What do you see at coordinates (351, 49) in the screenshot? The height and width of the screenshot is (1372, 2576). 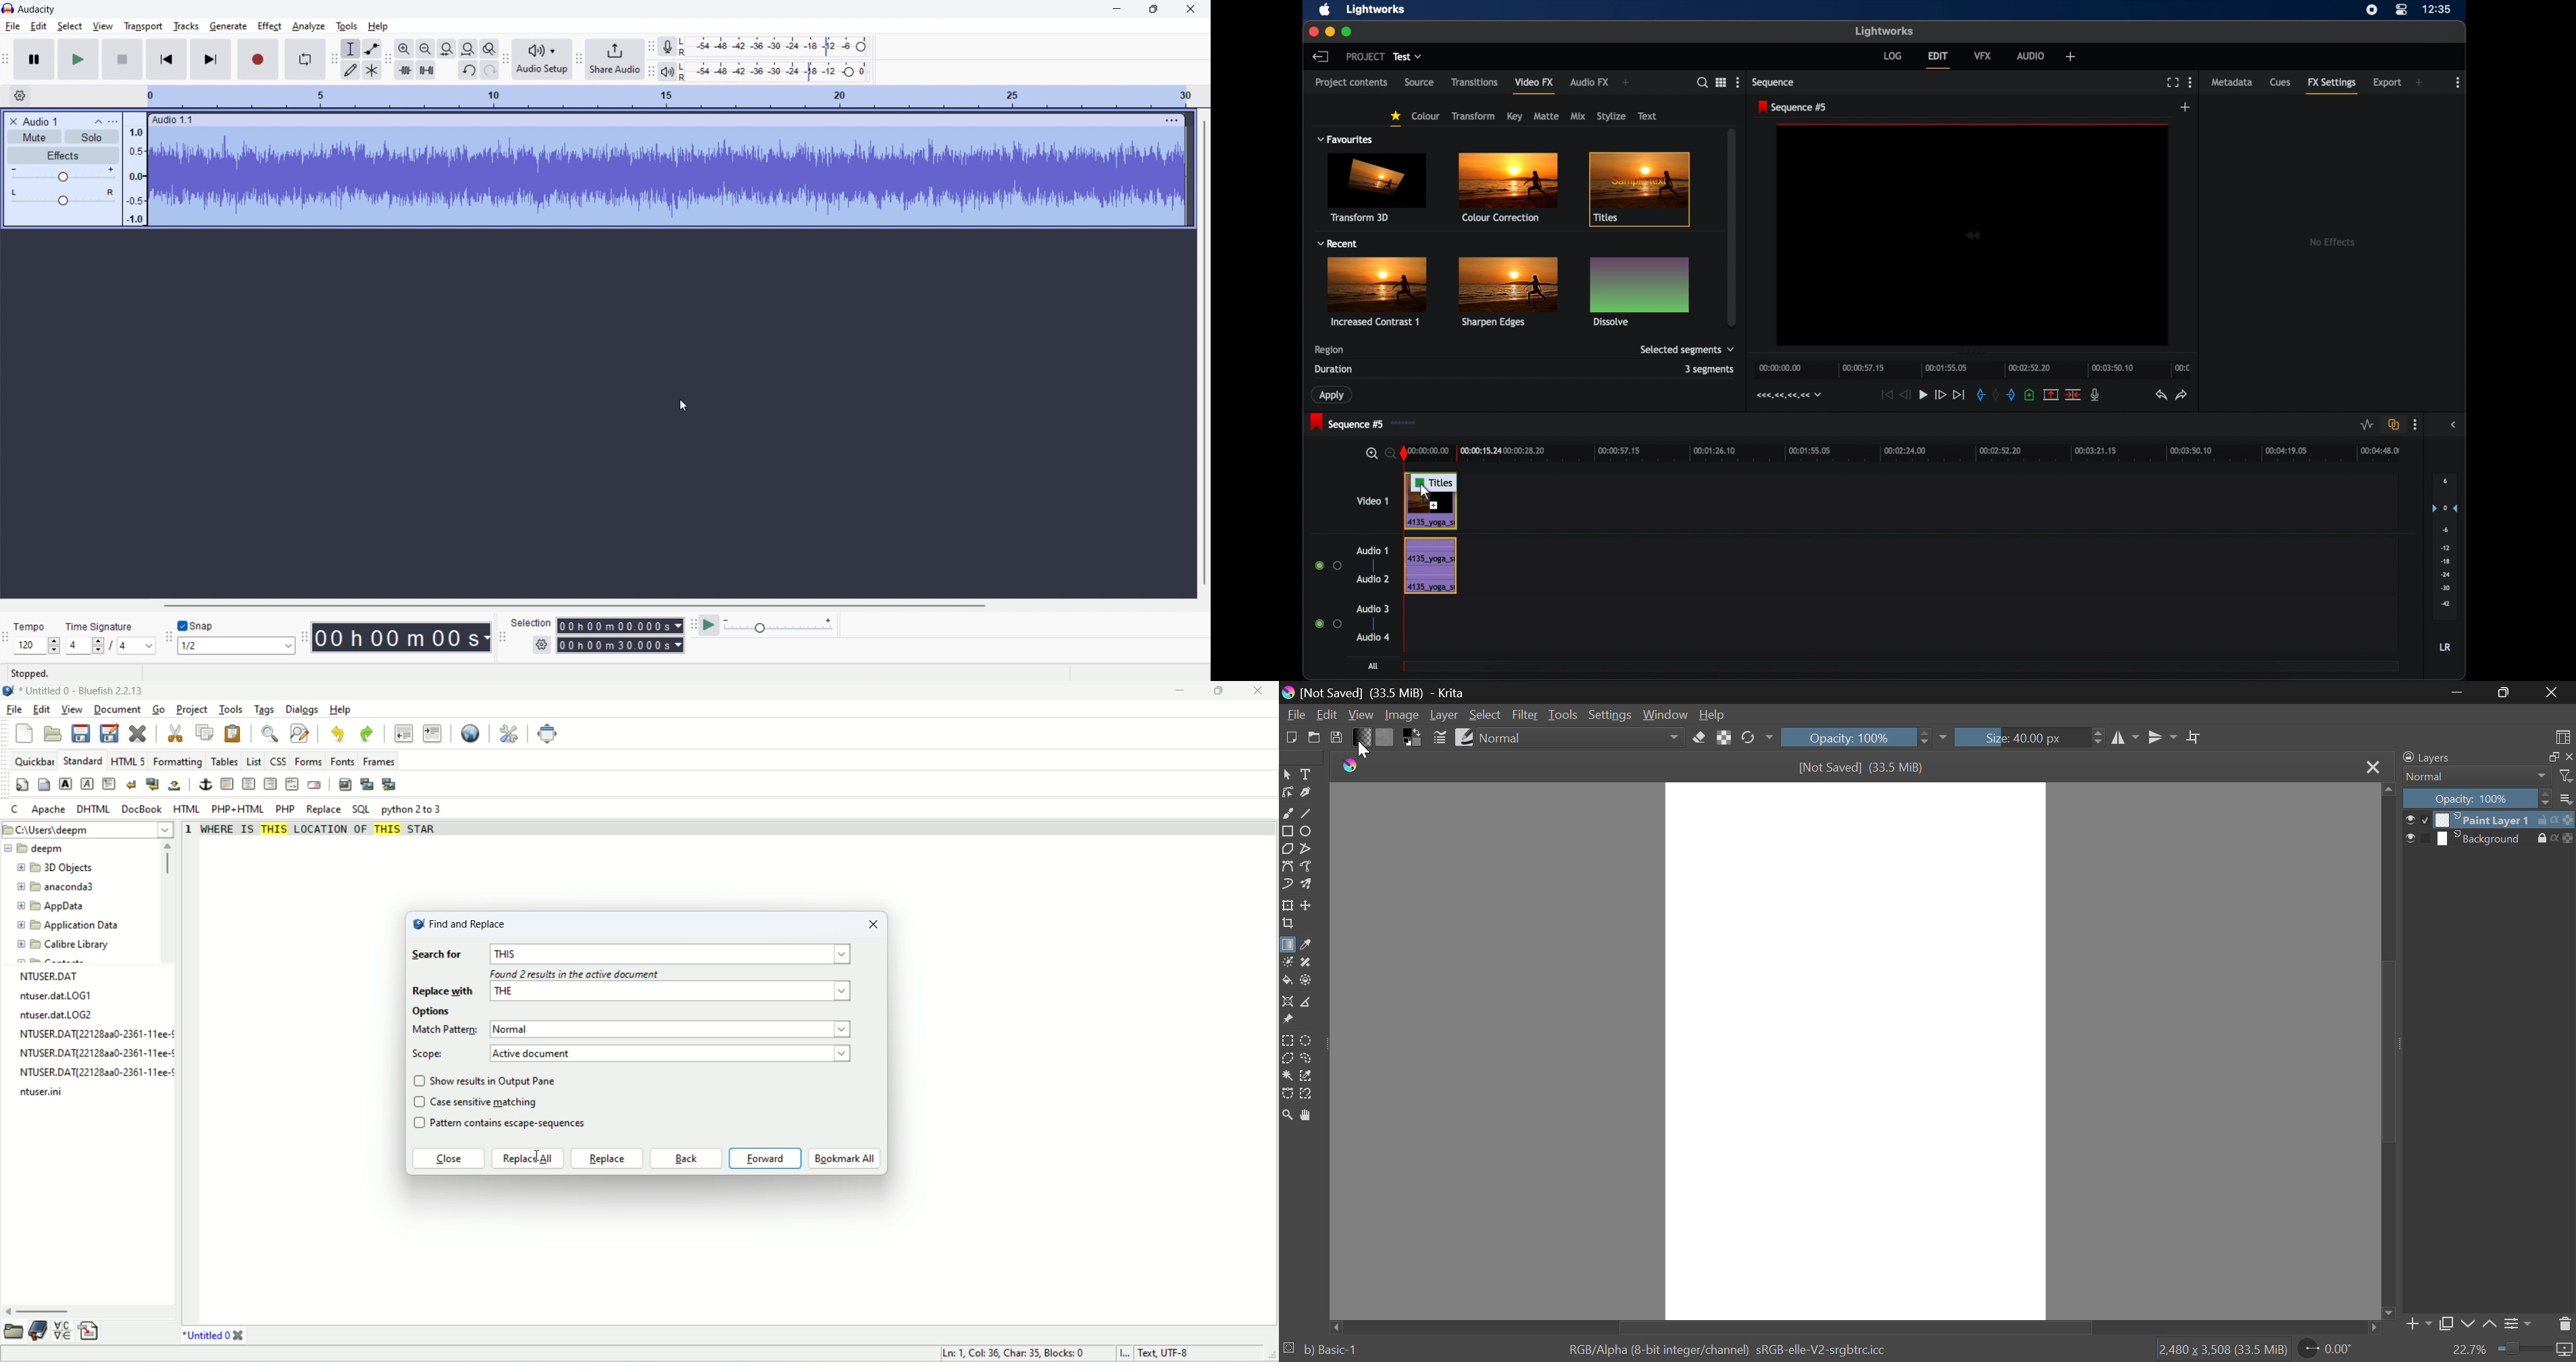 I see `selection tool` at bounding box center [351, 49].